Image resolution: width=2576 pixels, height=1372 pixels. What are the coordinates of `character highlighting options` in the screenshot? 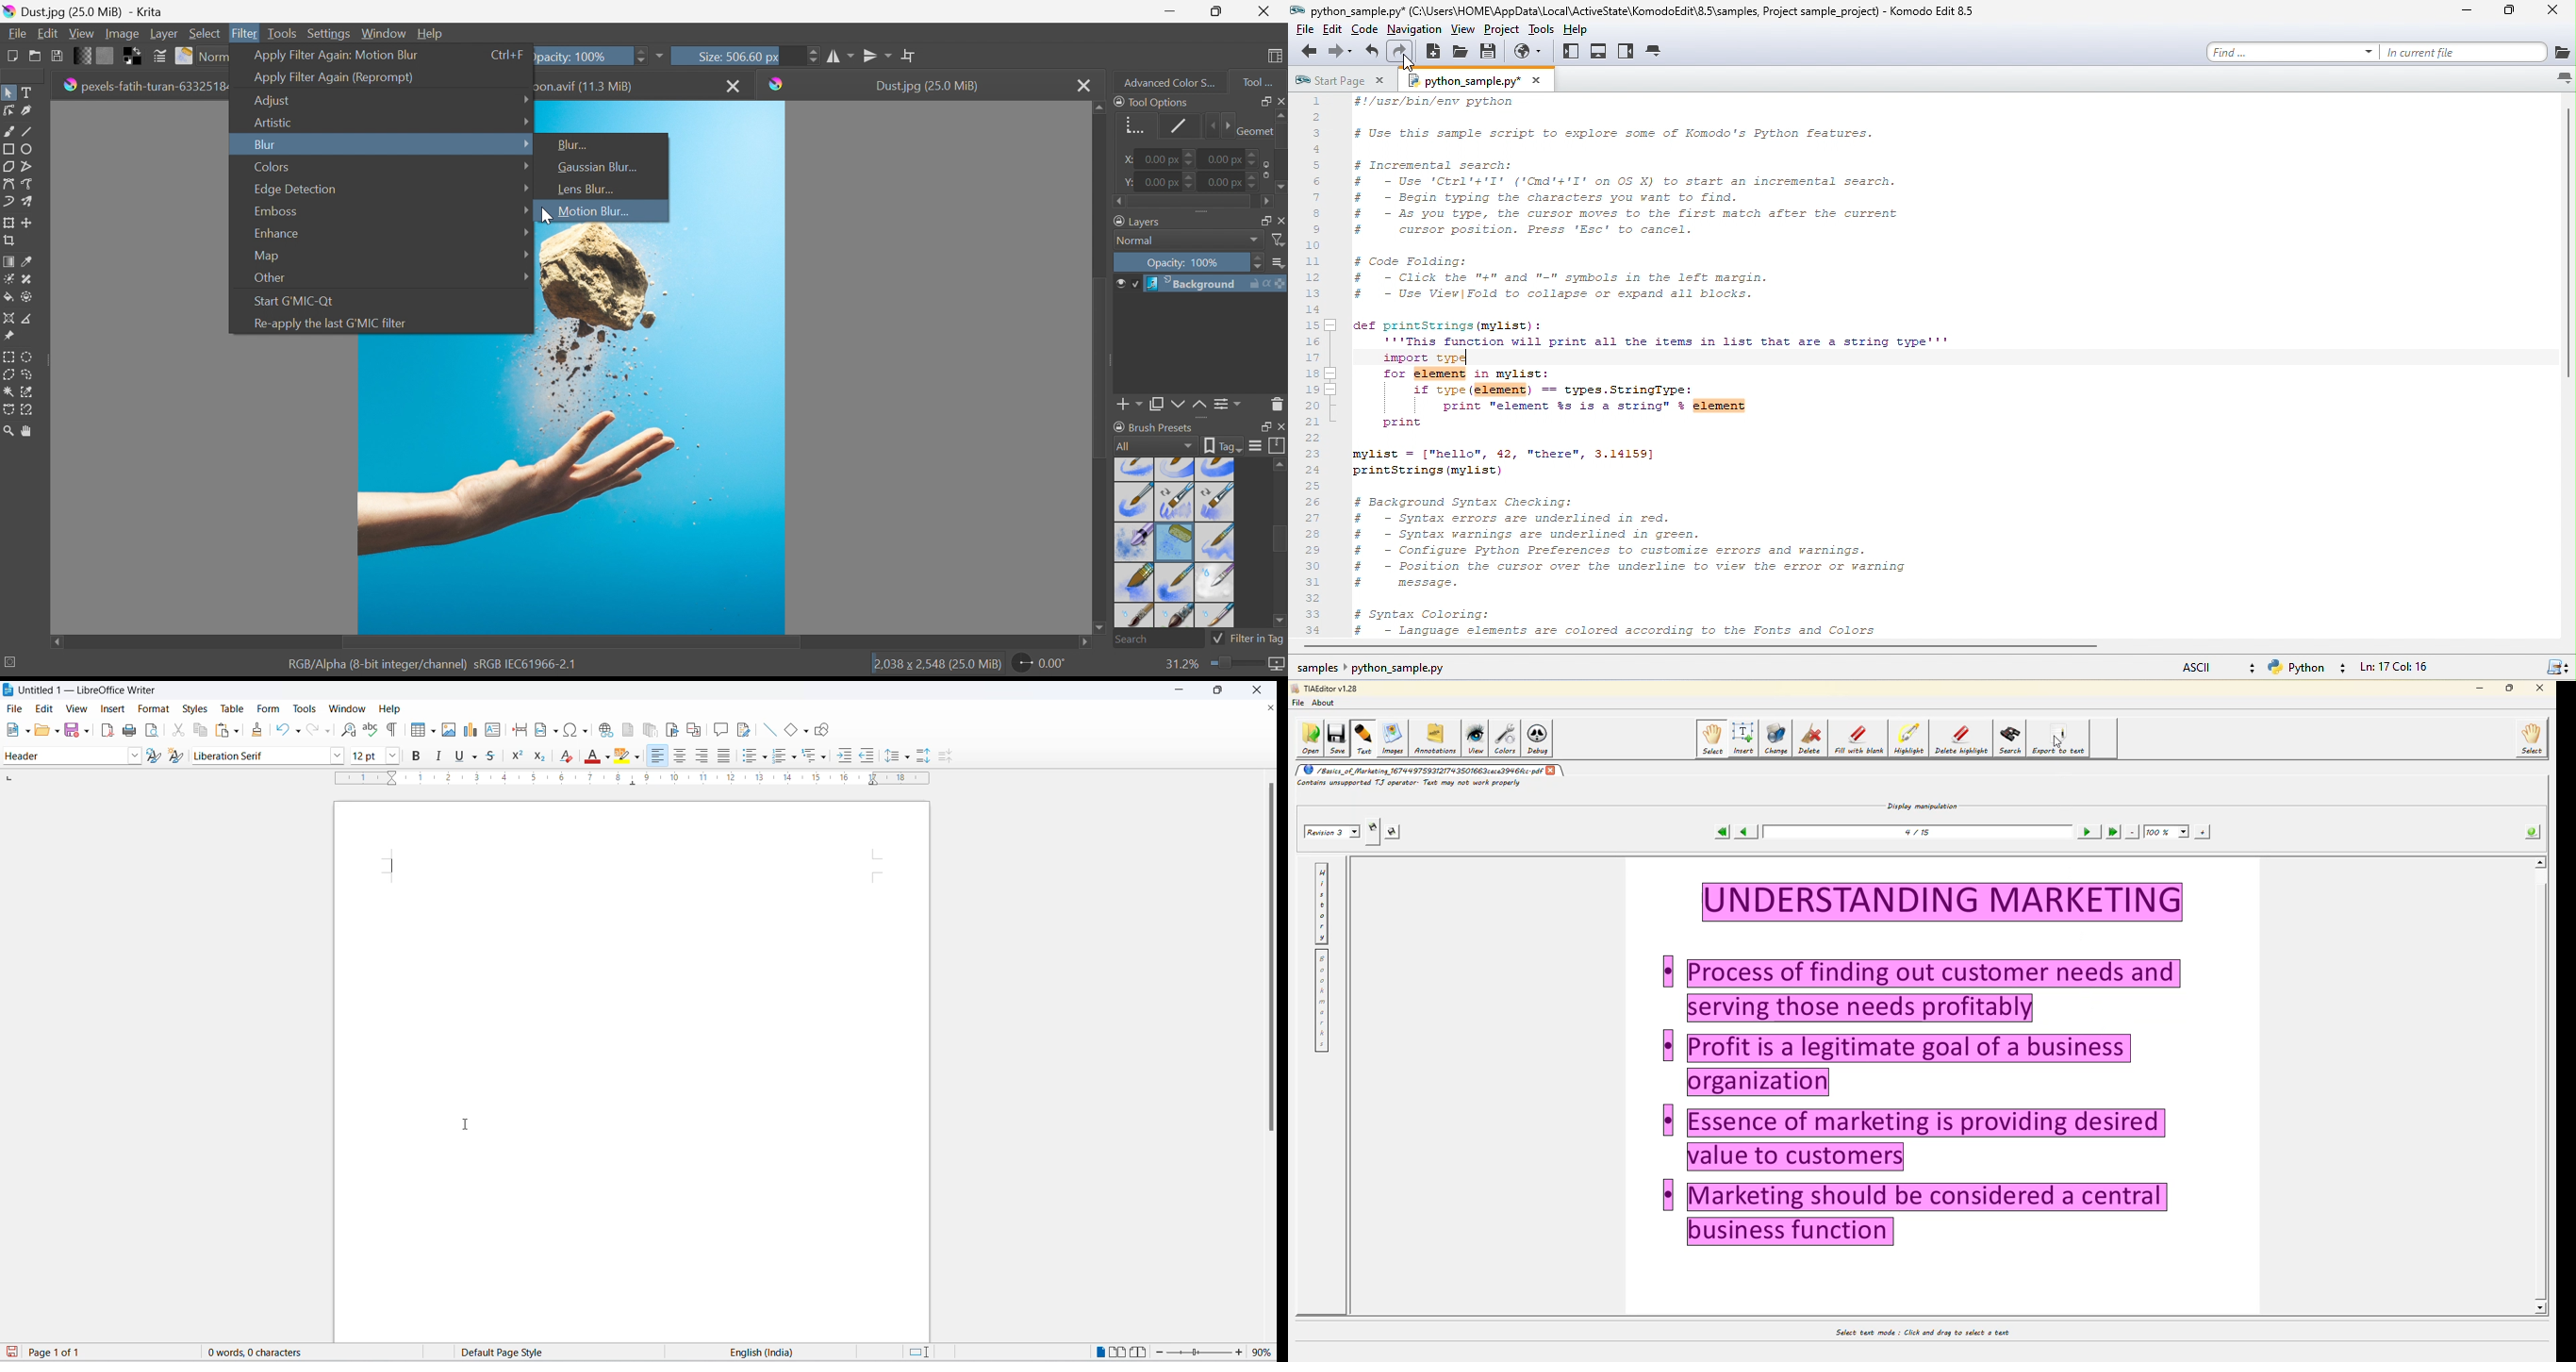 It's located at (640, 756).